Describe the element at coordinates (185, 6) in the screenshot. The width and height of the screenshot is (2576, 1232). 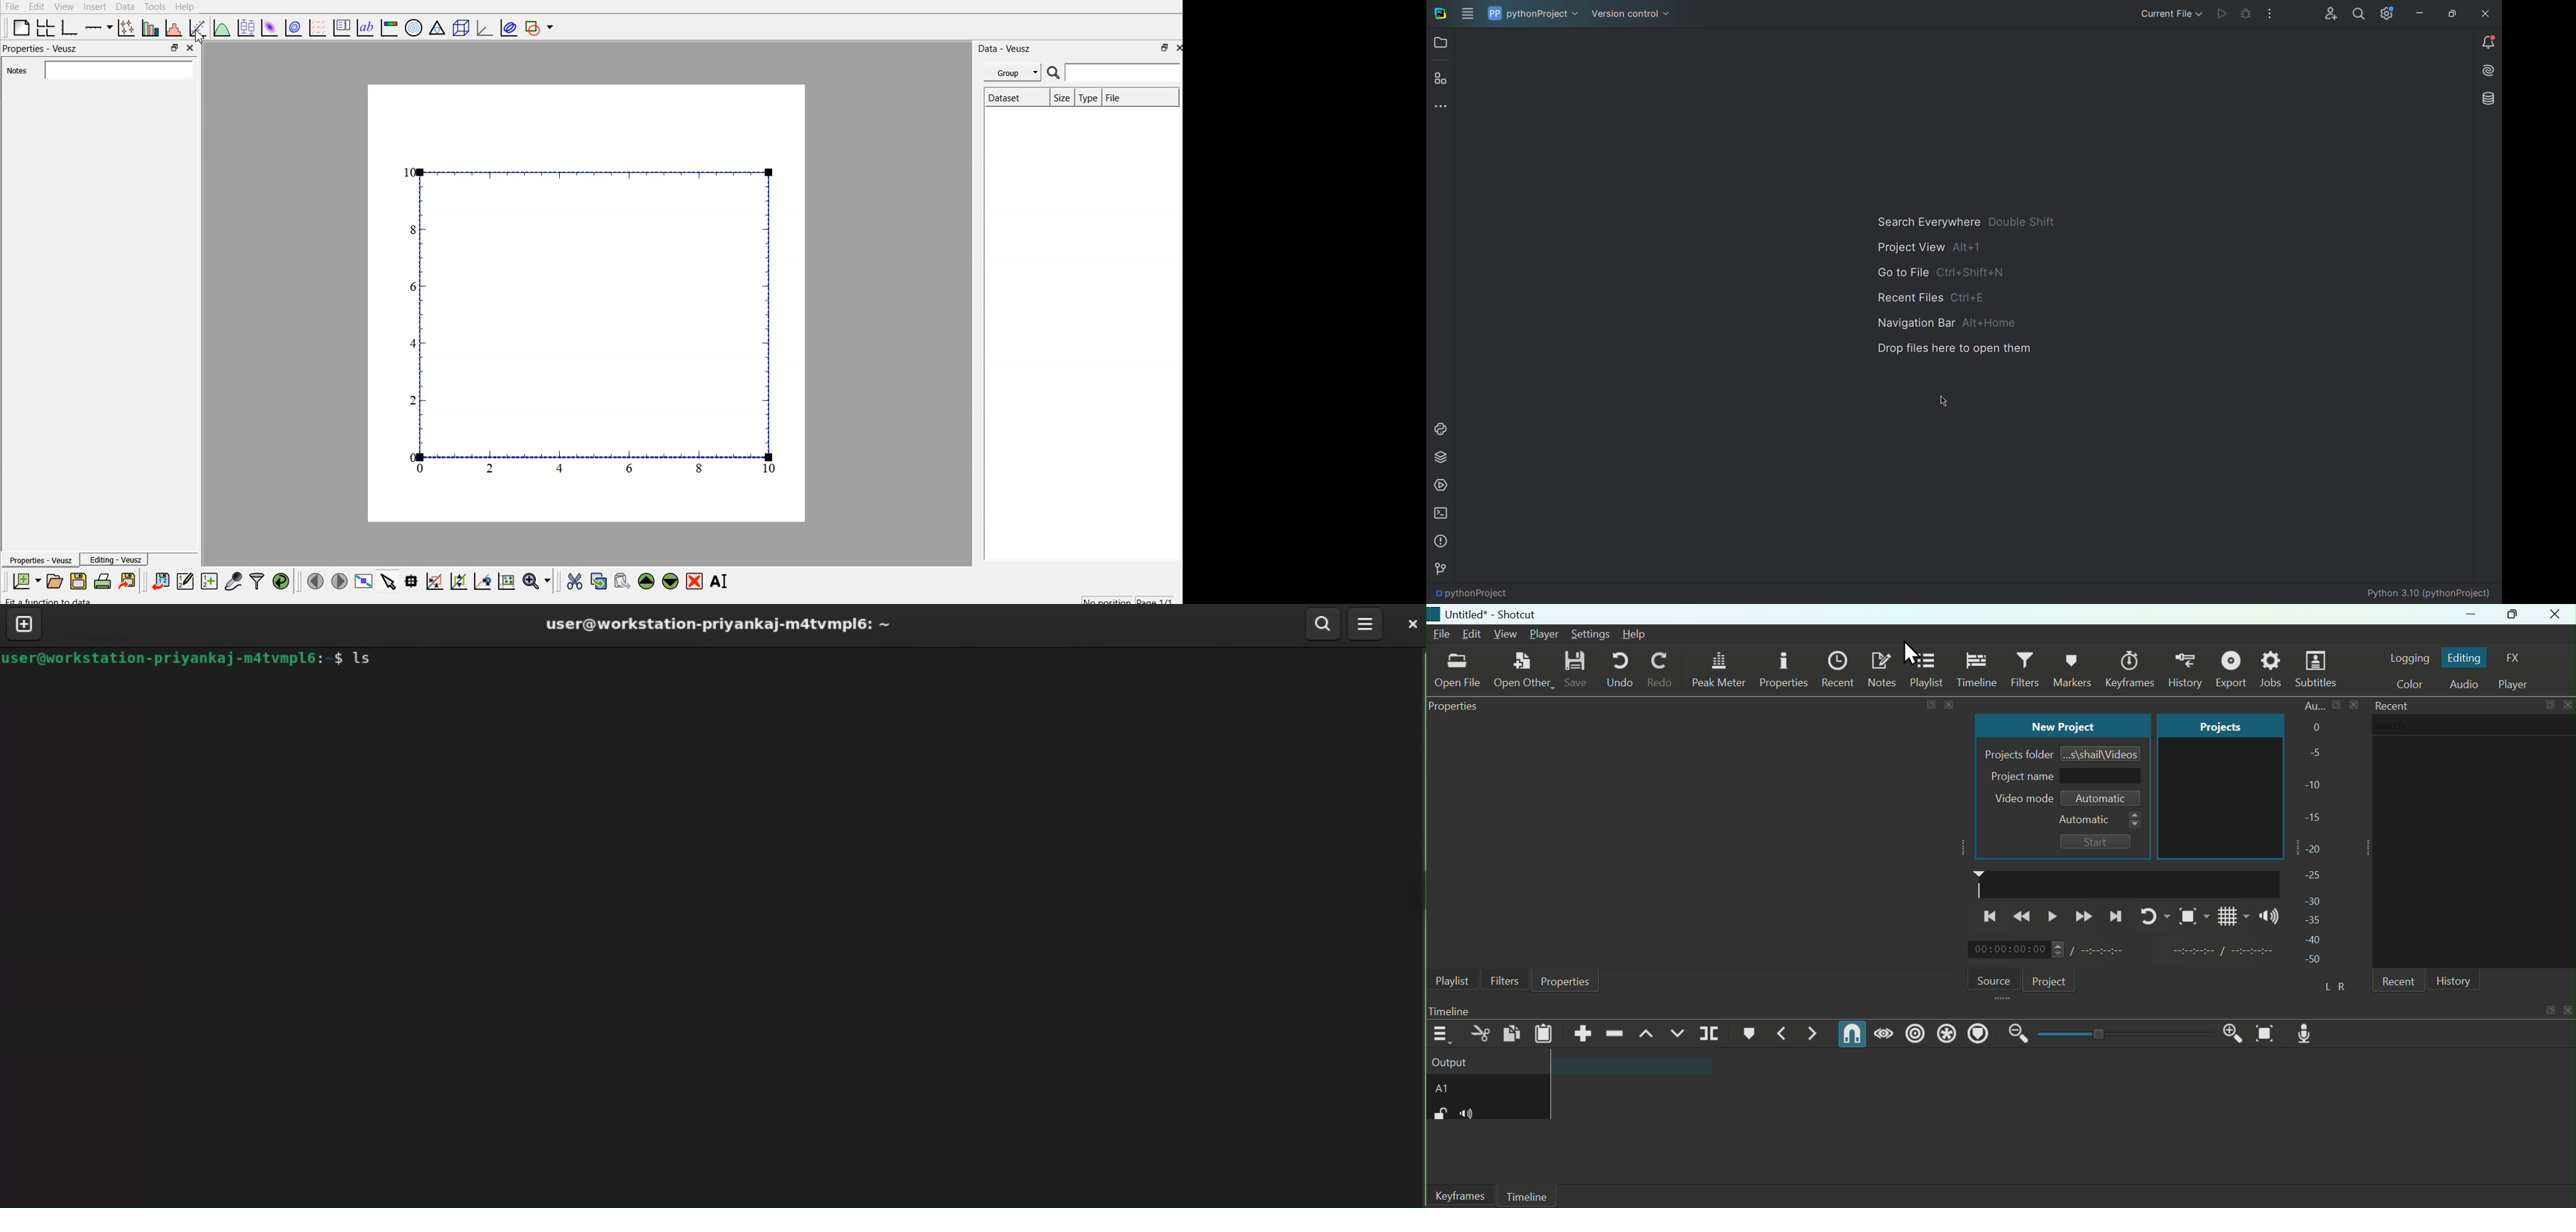
I see `Help` at that location.